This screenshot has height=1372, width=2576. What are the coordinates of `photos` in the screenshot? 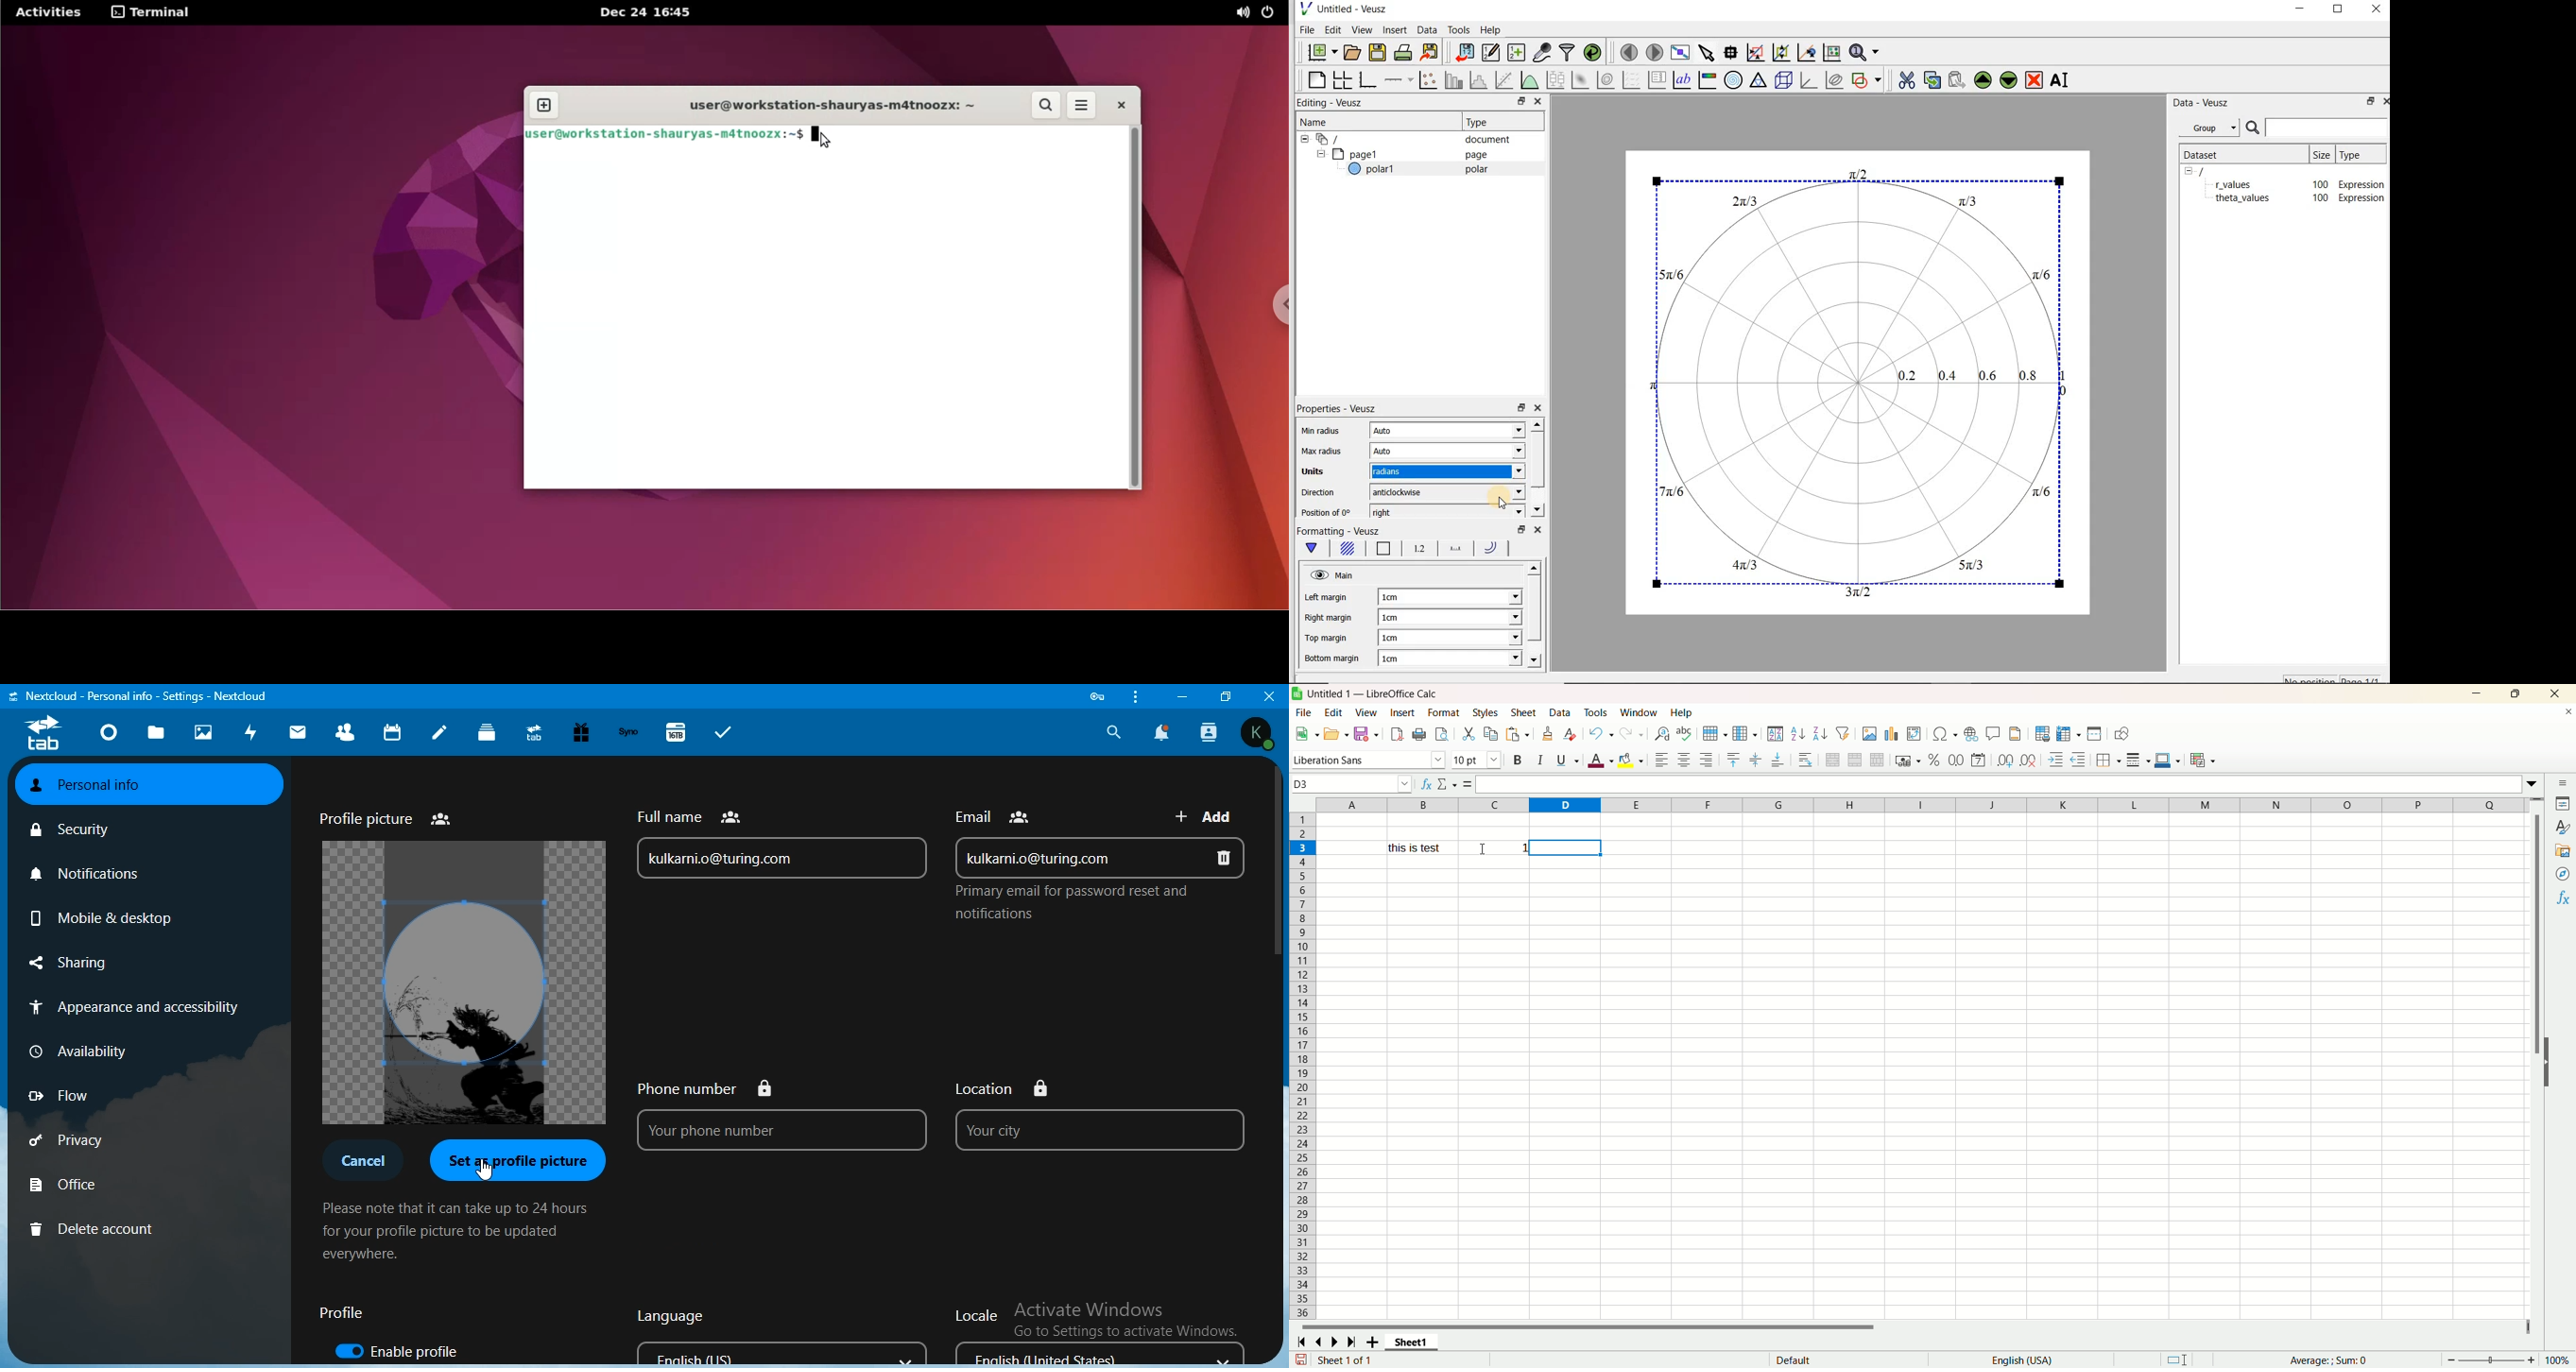 It's located at (205, 733).